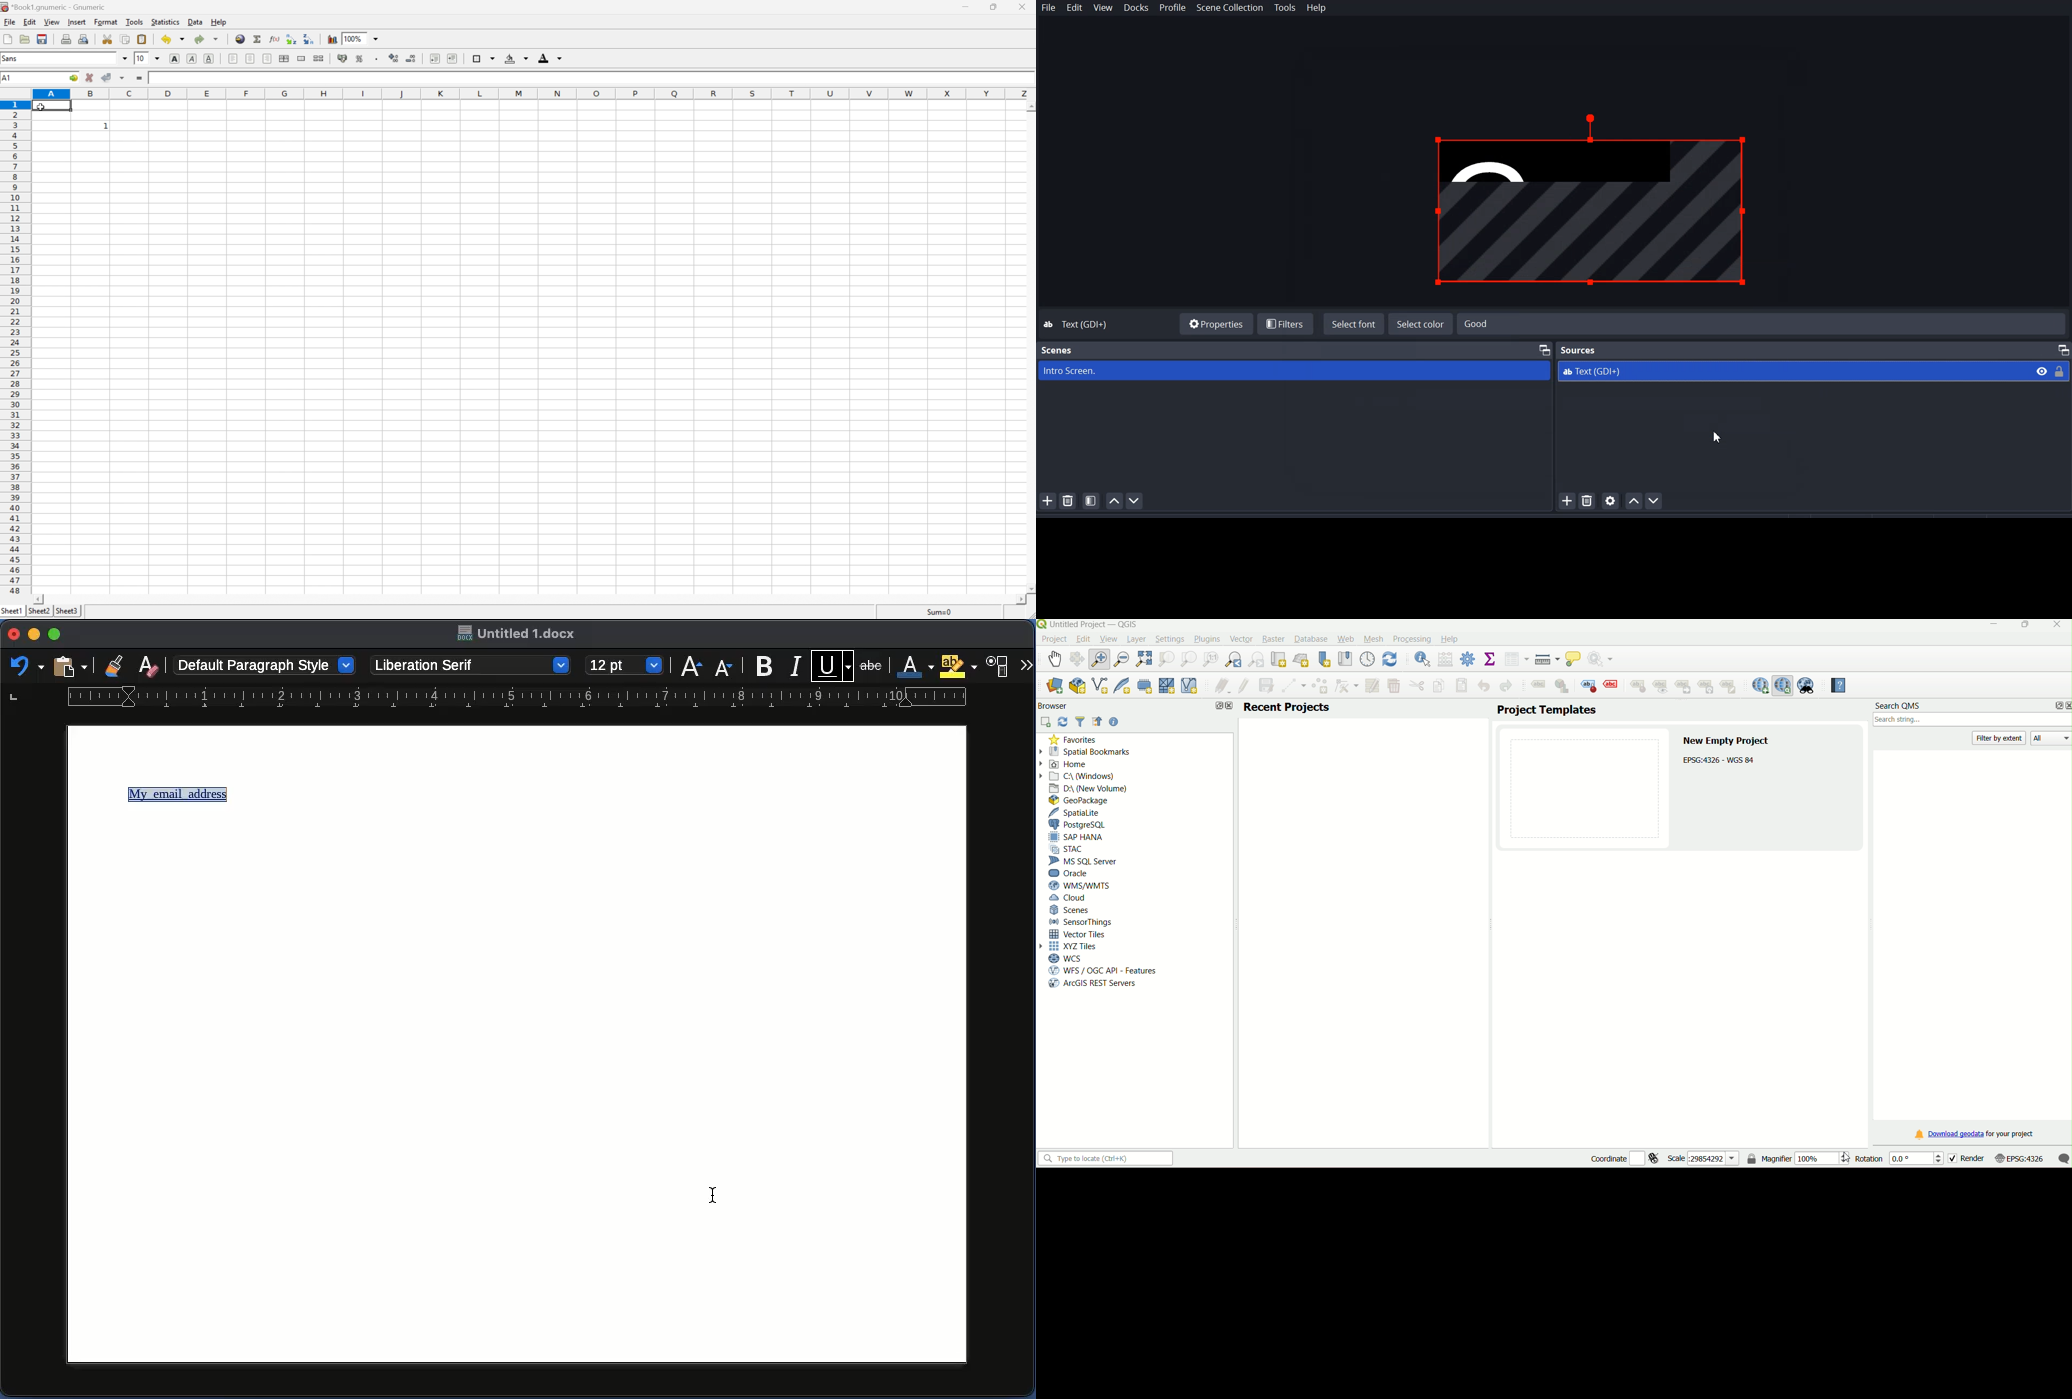 This screenshot has height=1400, width=2072. I want to click on insert chart, so click(332, 38).